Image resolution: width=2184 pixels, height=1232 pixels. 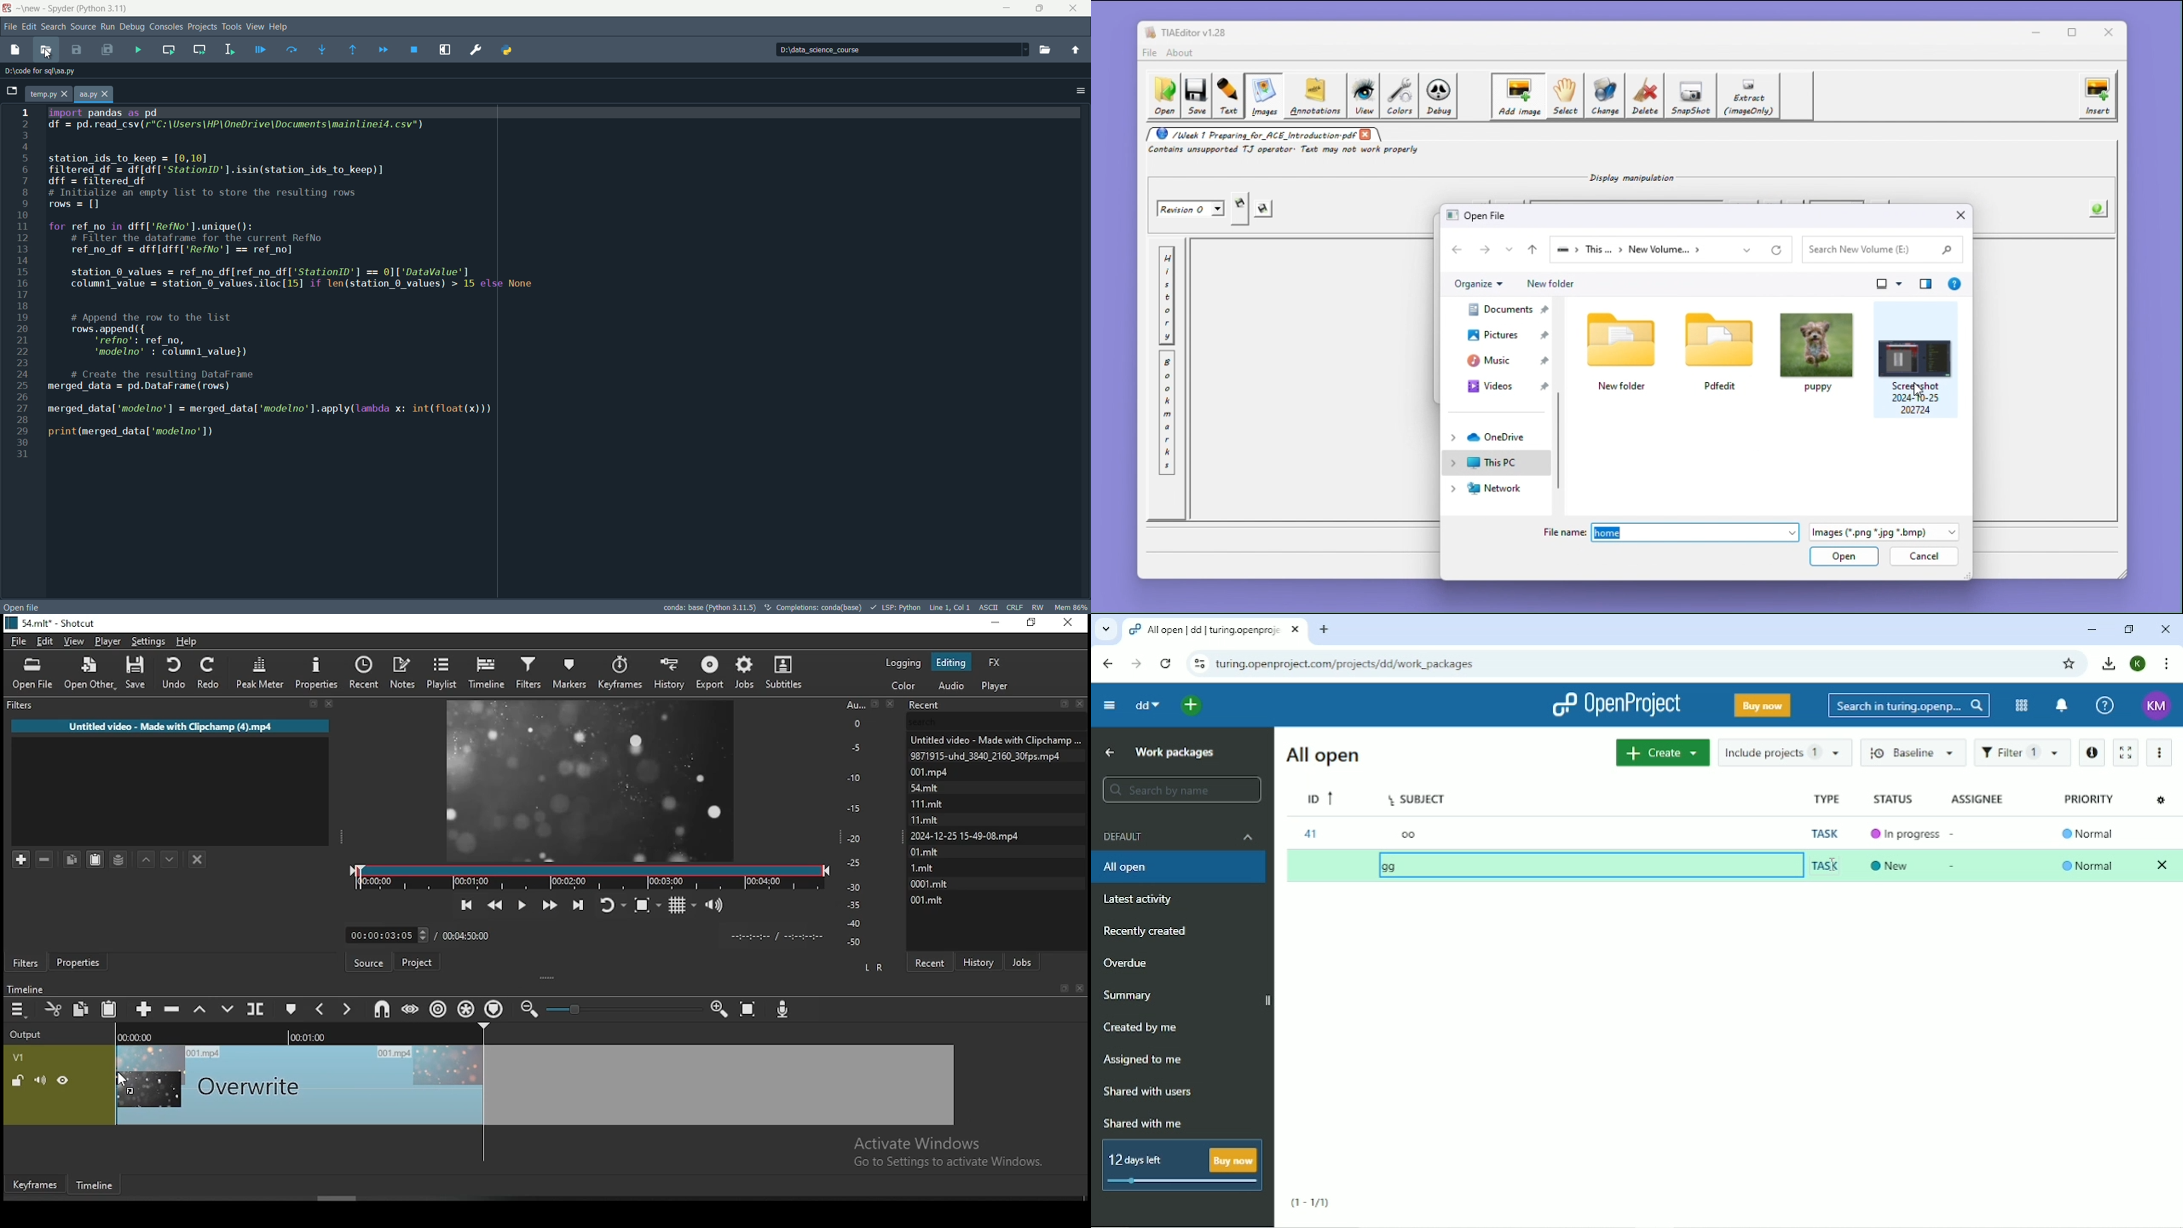 What do you see at coordinates (814, 607) in the screenshot?
I see `conda (base)` at bounding box center [814, 607].